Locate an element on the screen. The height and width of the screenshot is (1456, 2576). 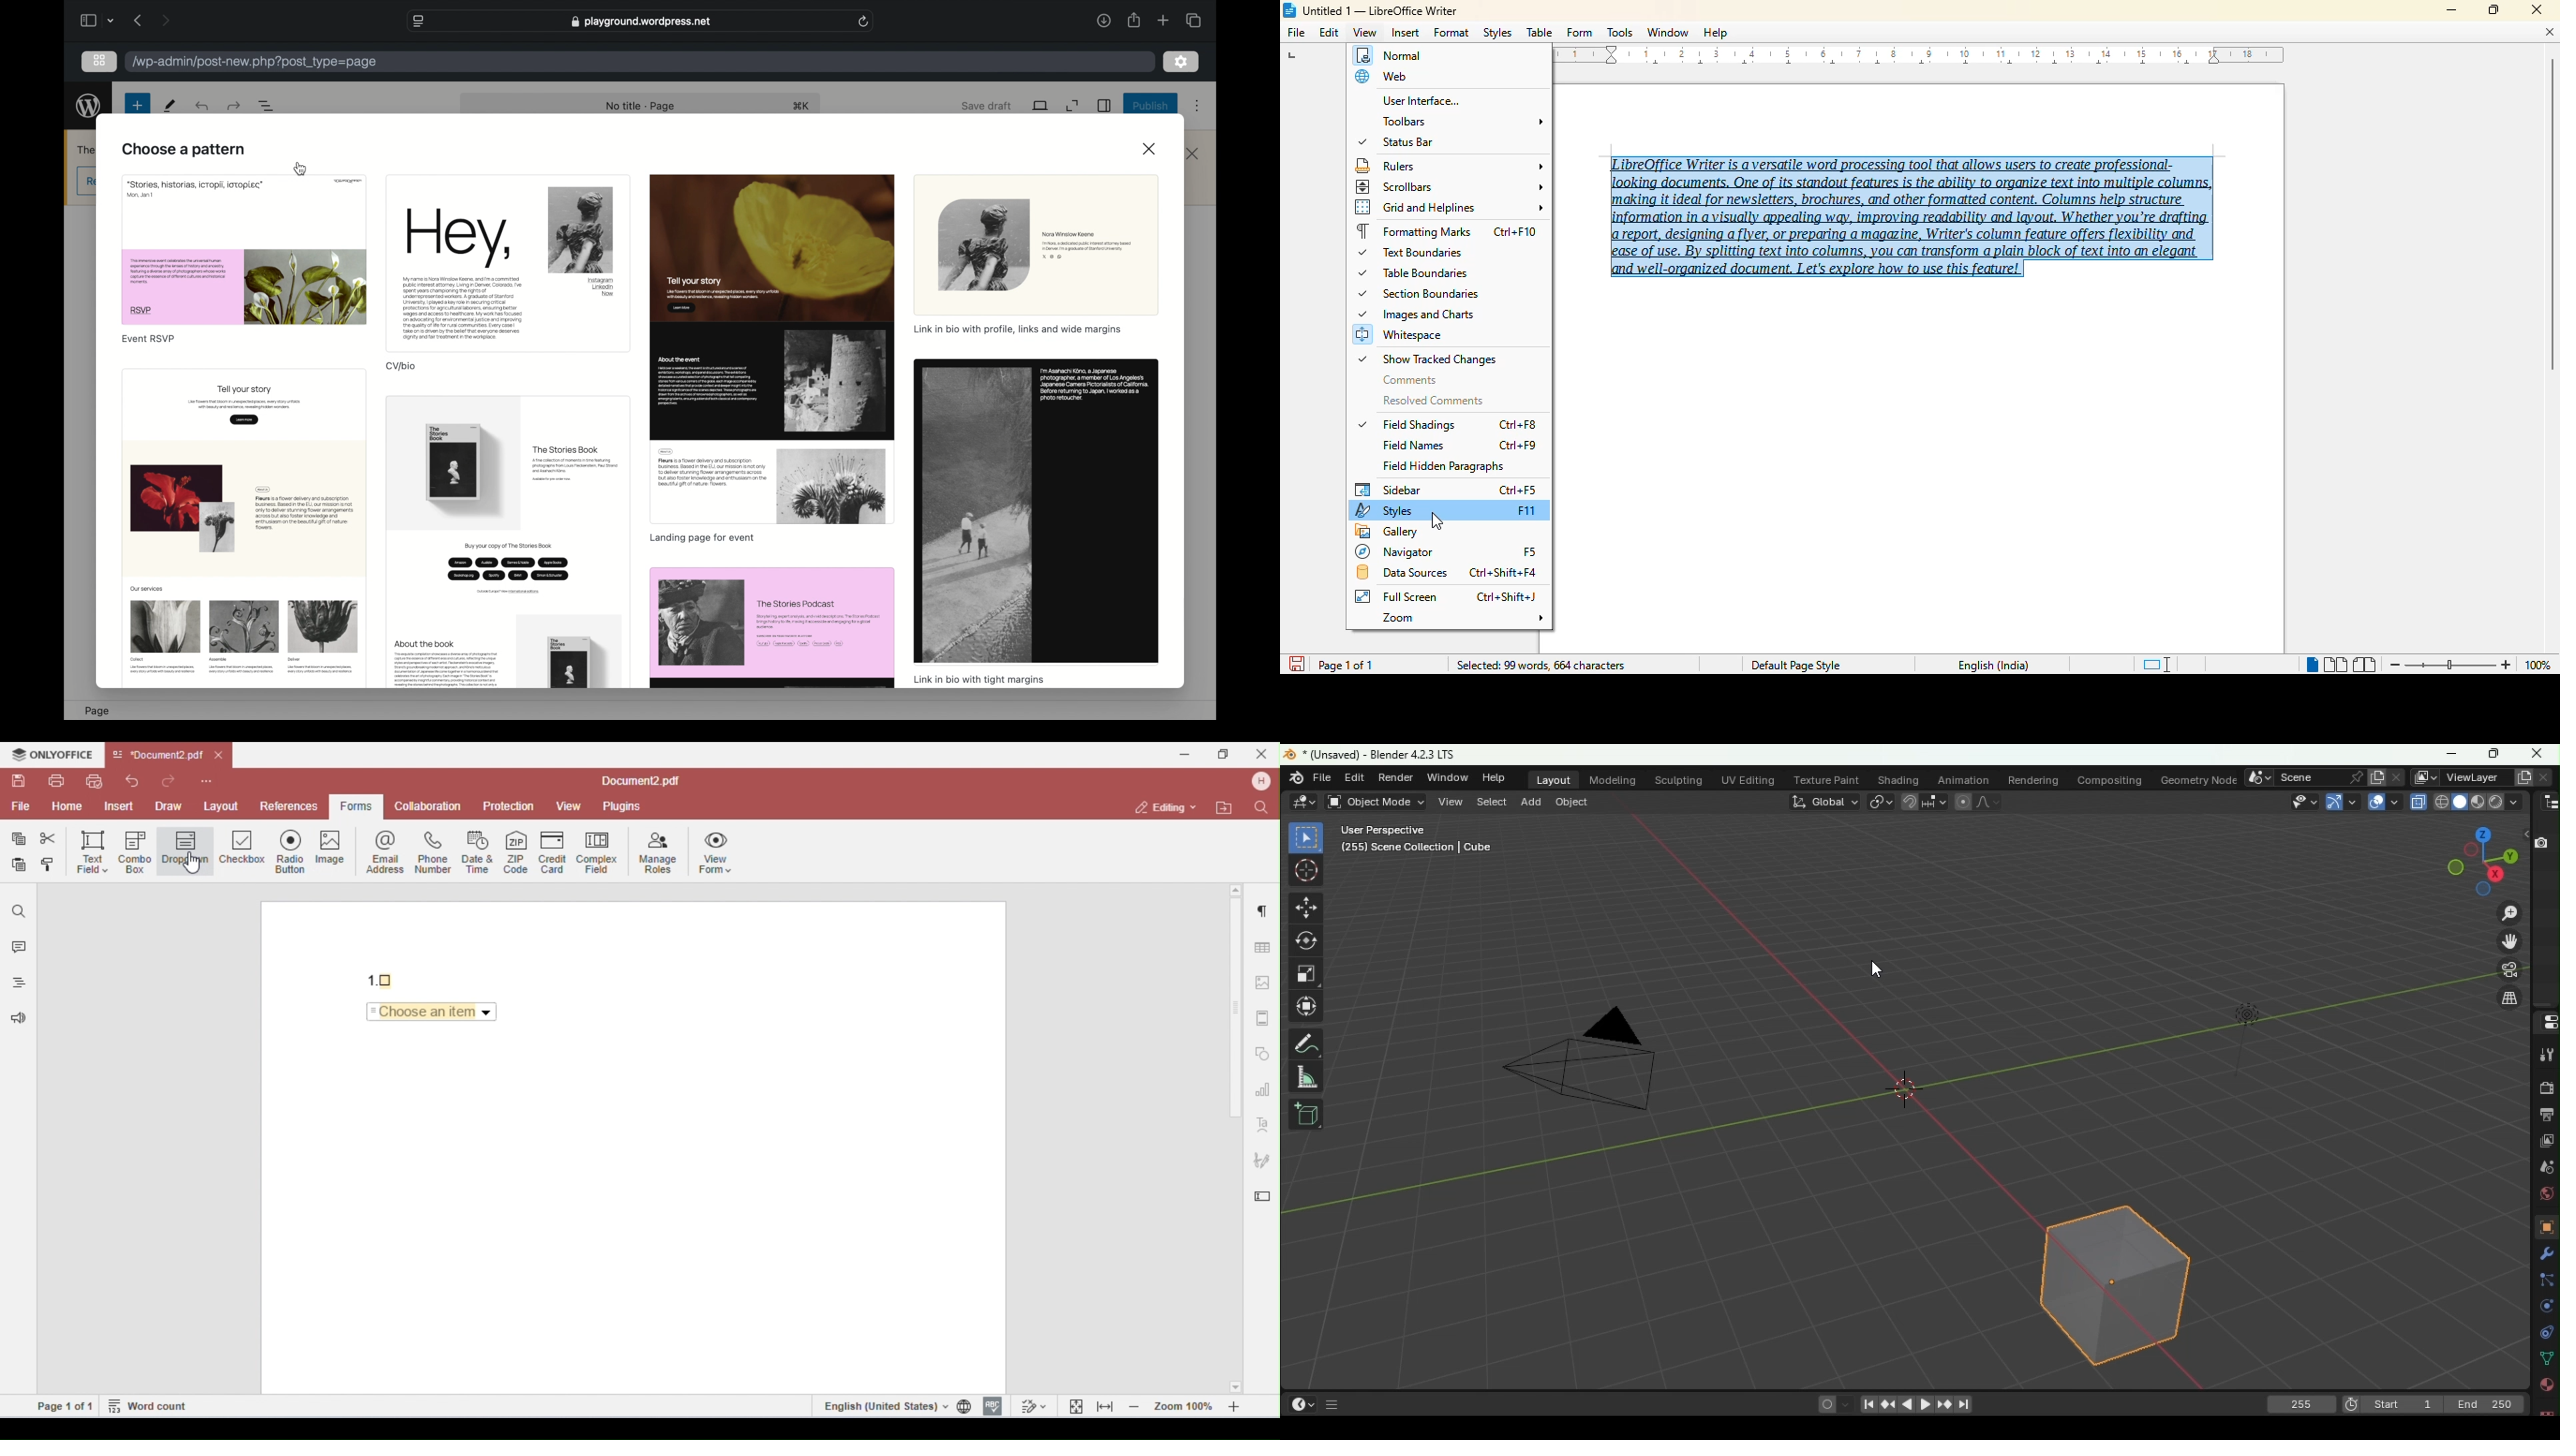
Remove view layer is located at coordinates (2542, 778).